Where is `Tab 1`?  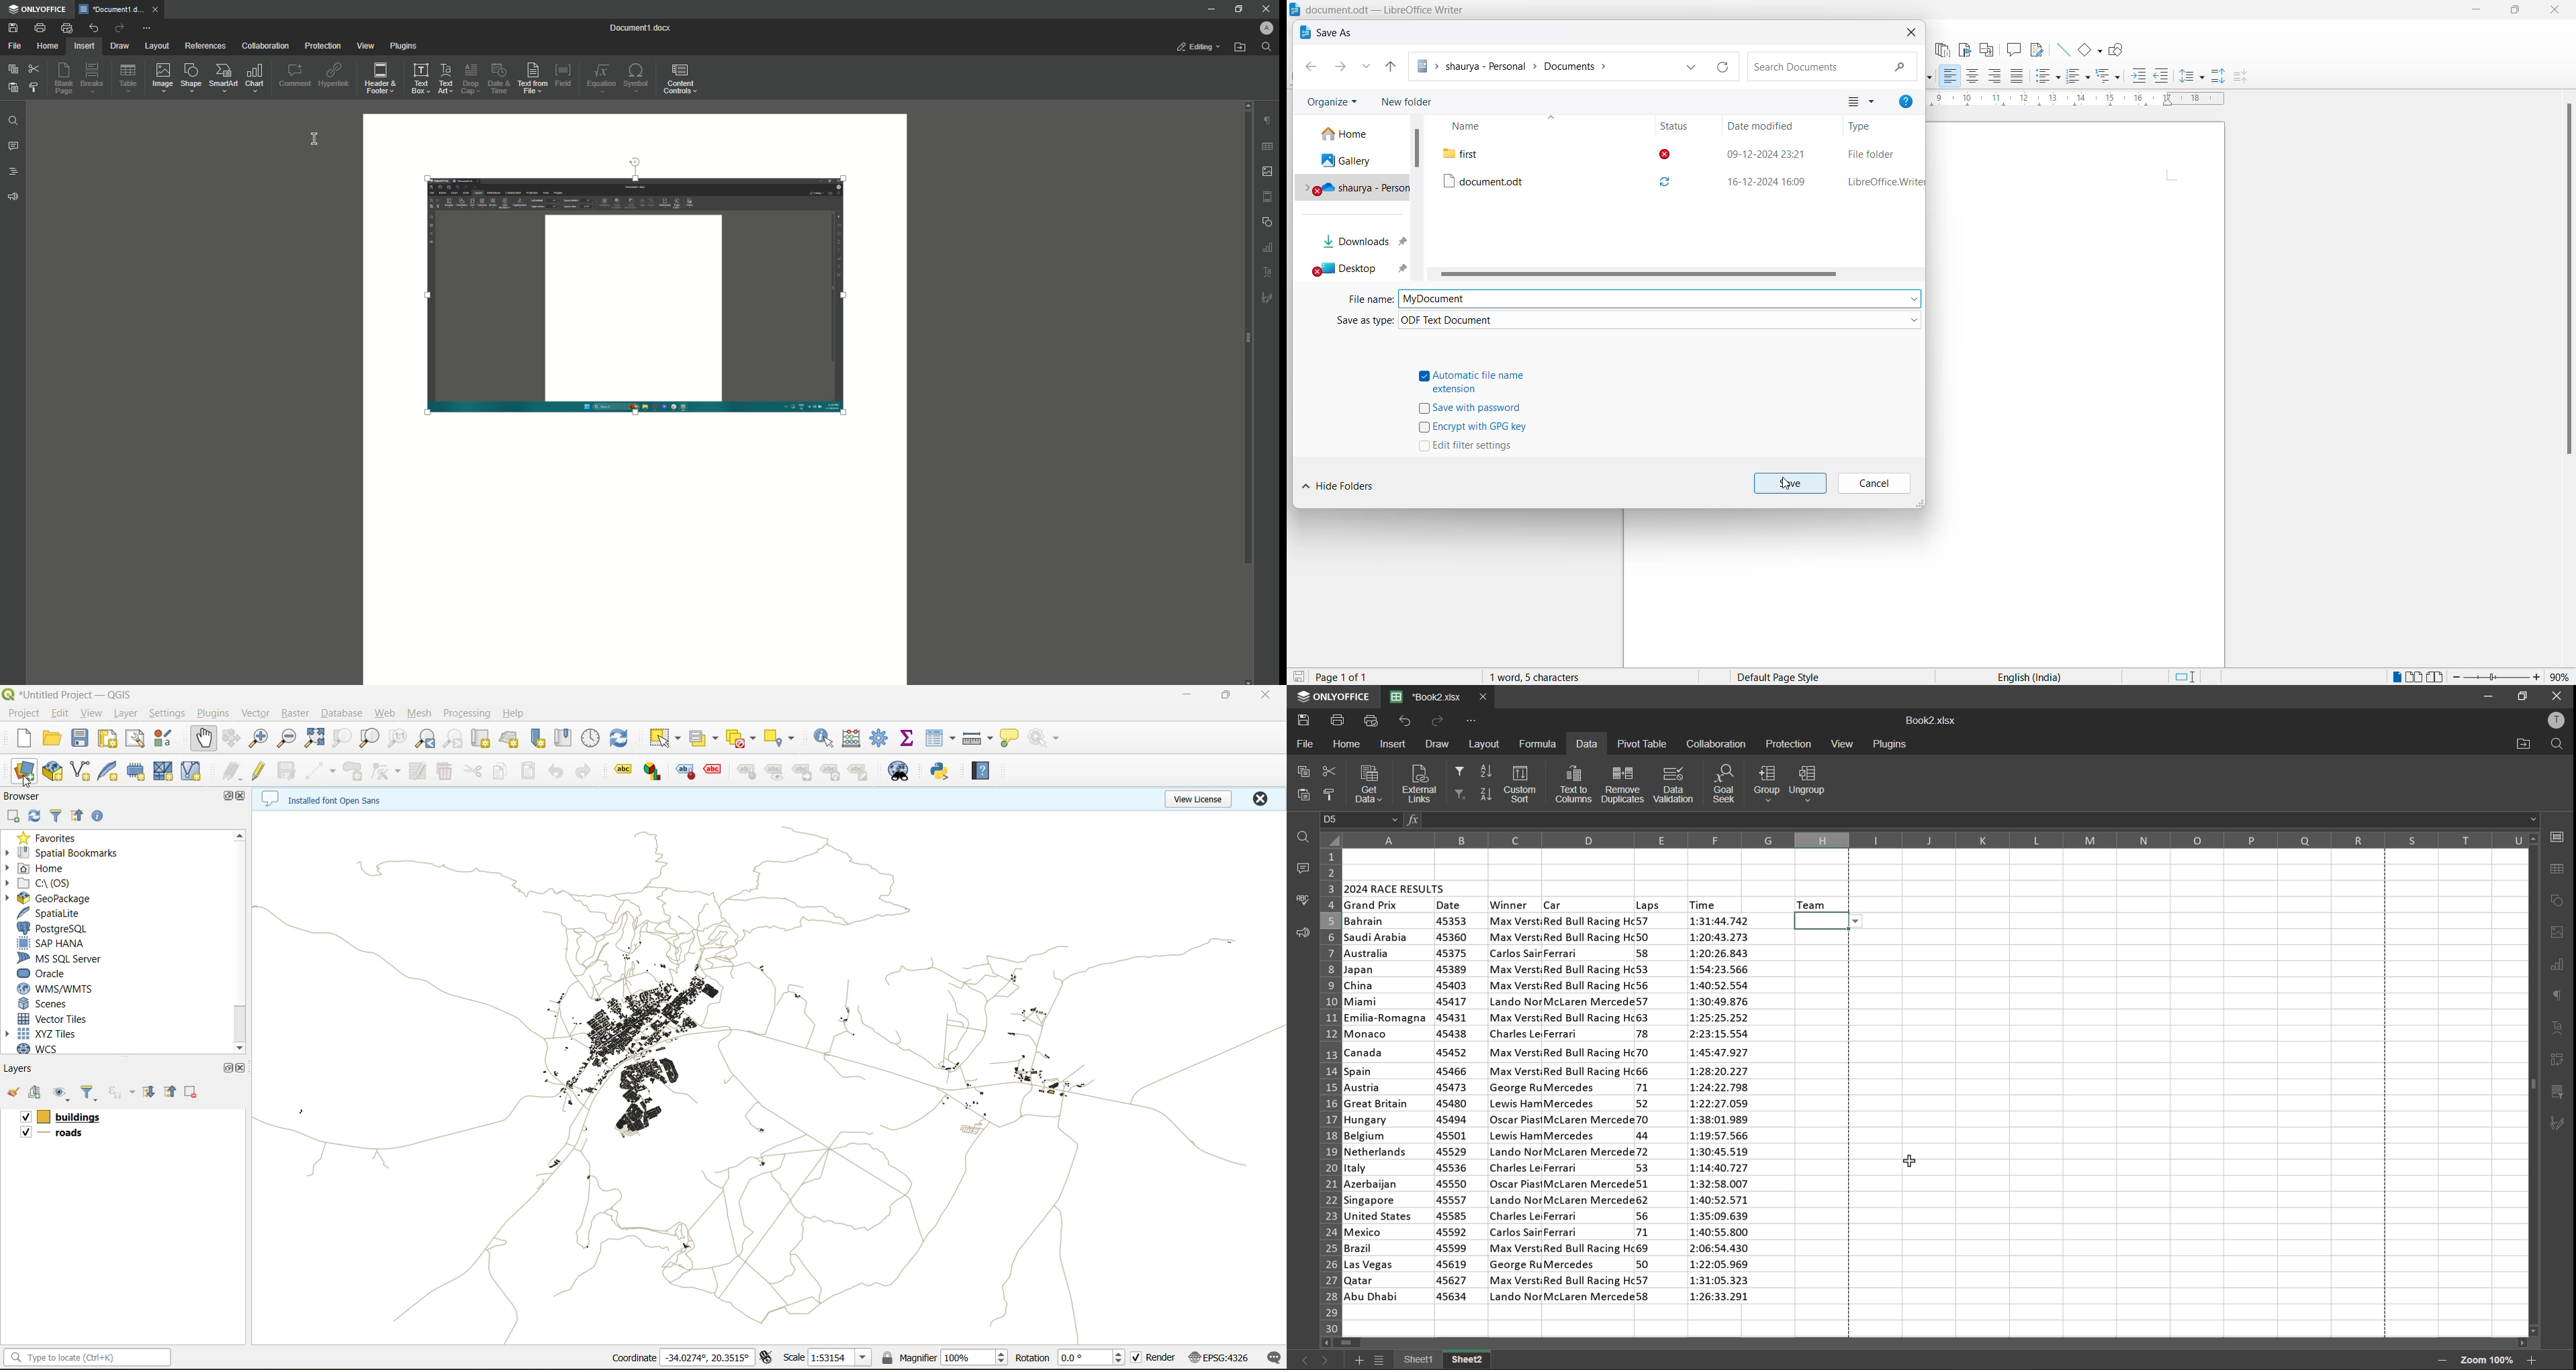 Tab 1 is located at coordinates (111, 10).